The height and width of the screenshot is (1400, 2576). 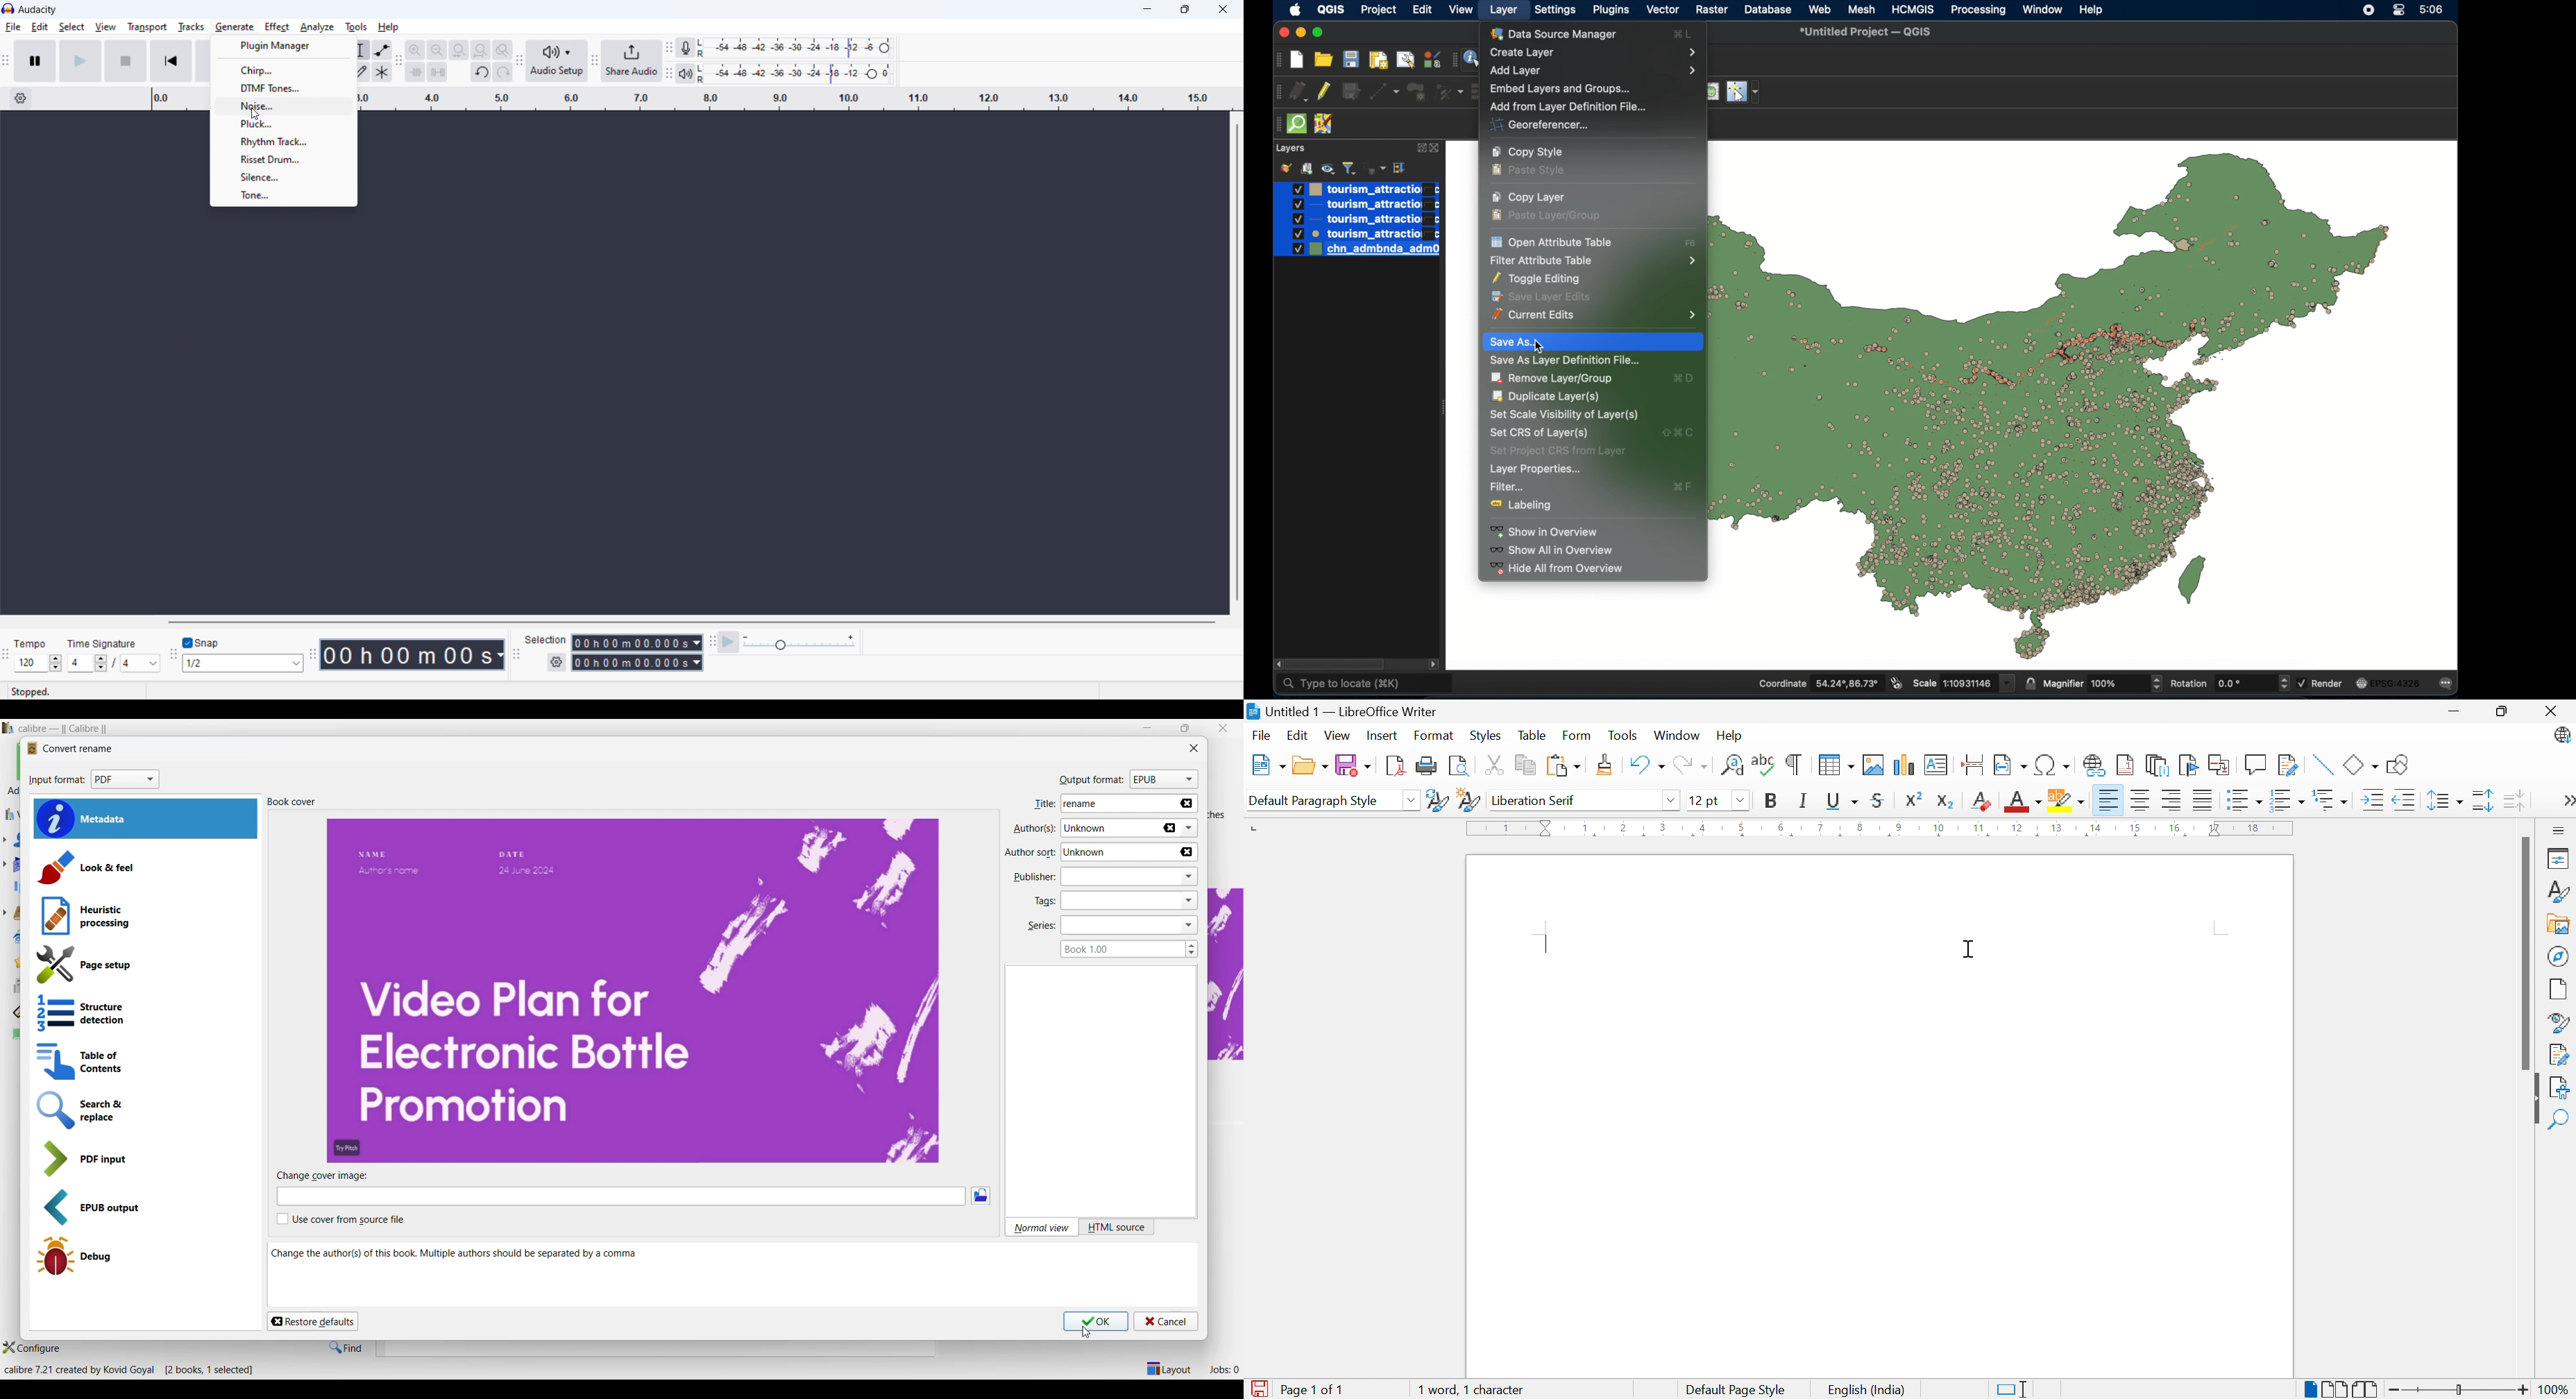 I want to click on scale, so click(x=1964, y=683).